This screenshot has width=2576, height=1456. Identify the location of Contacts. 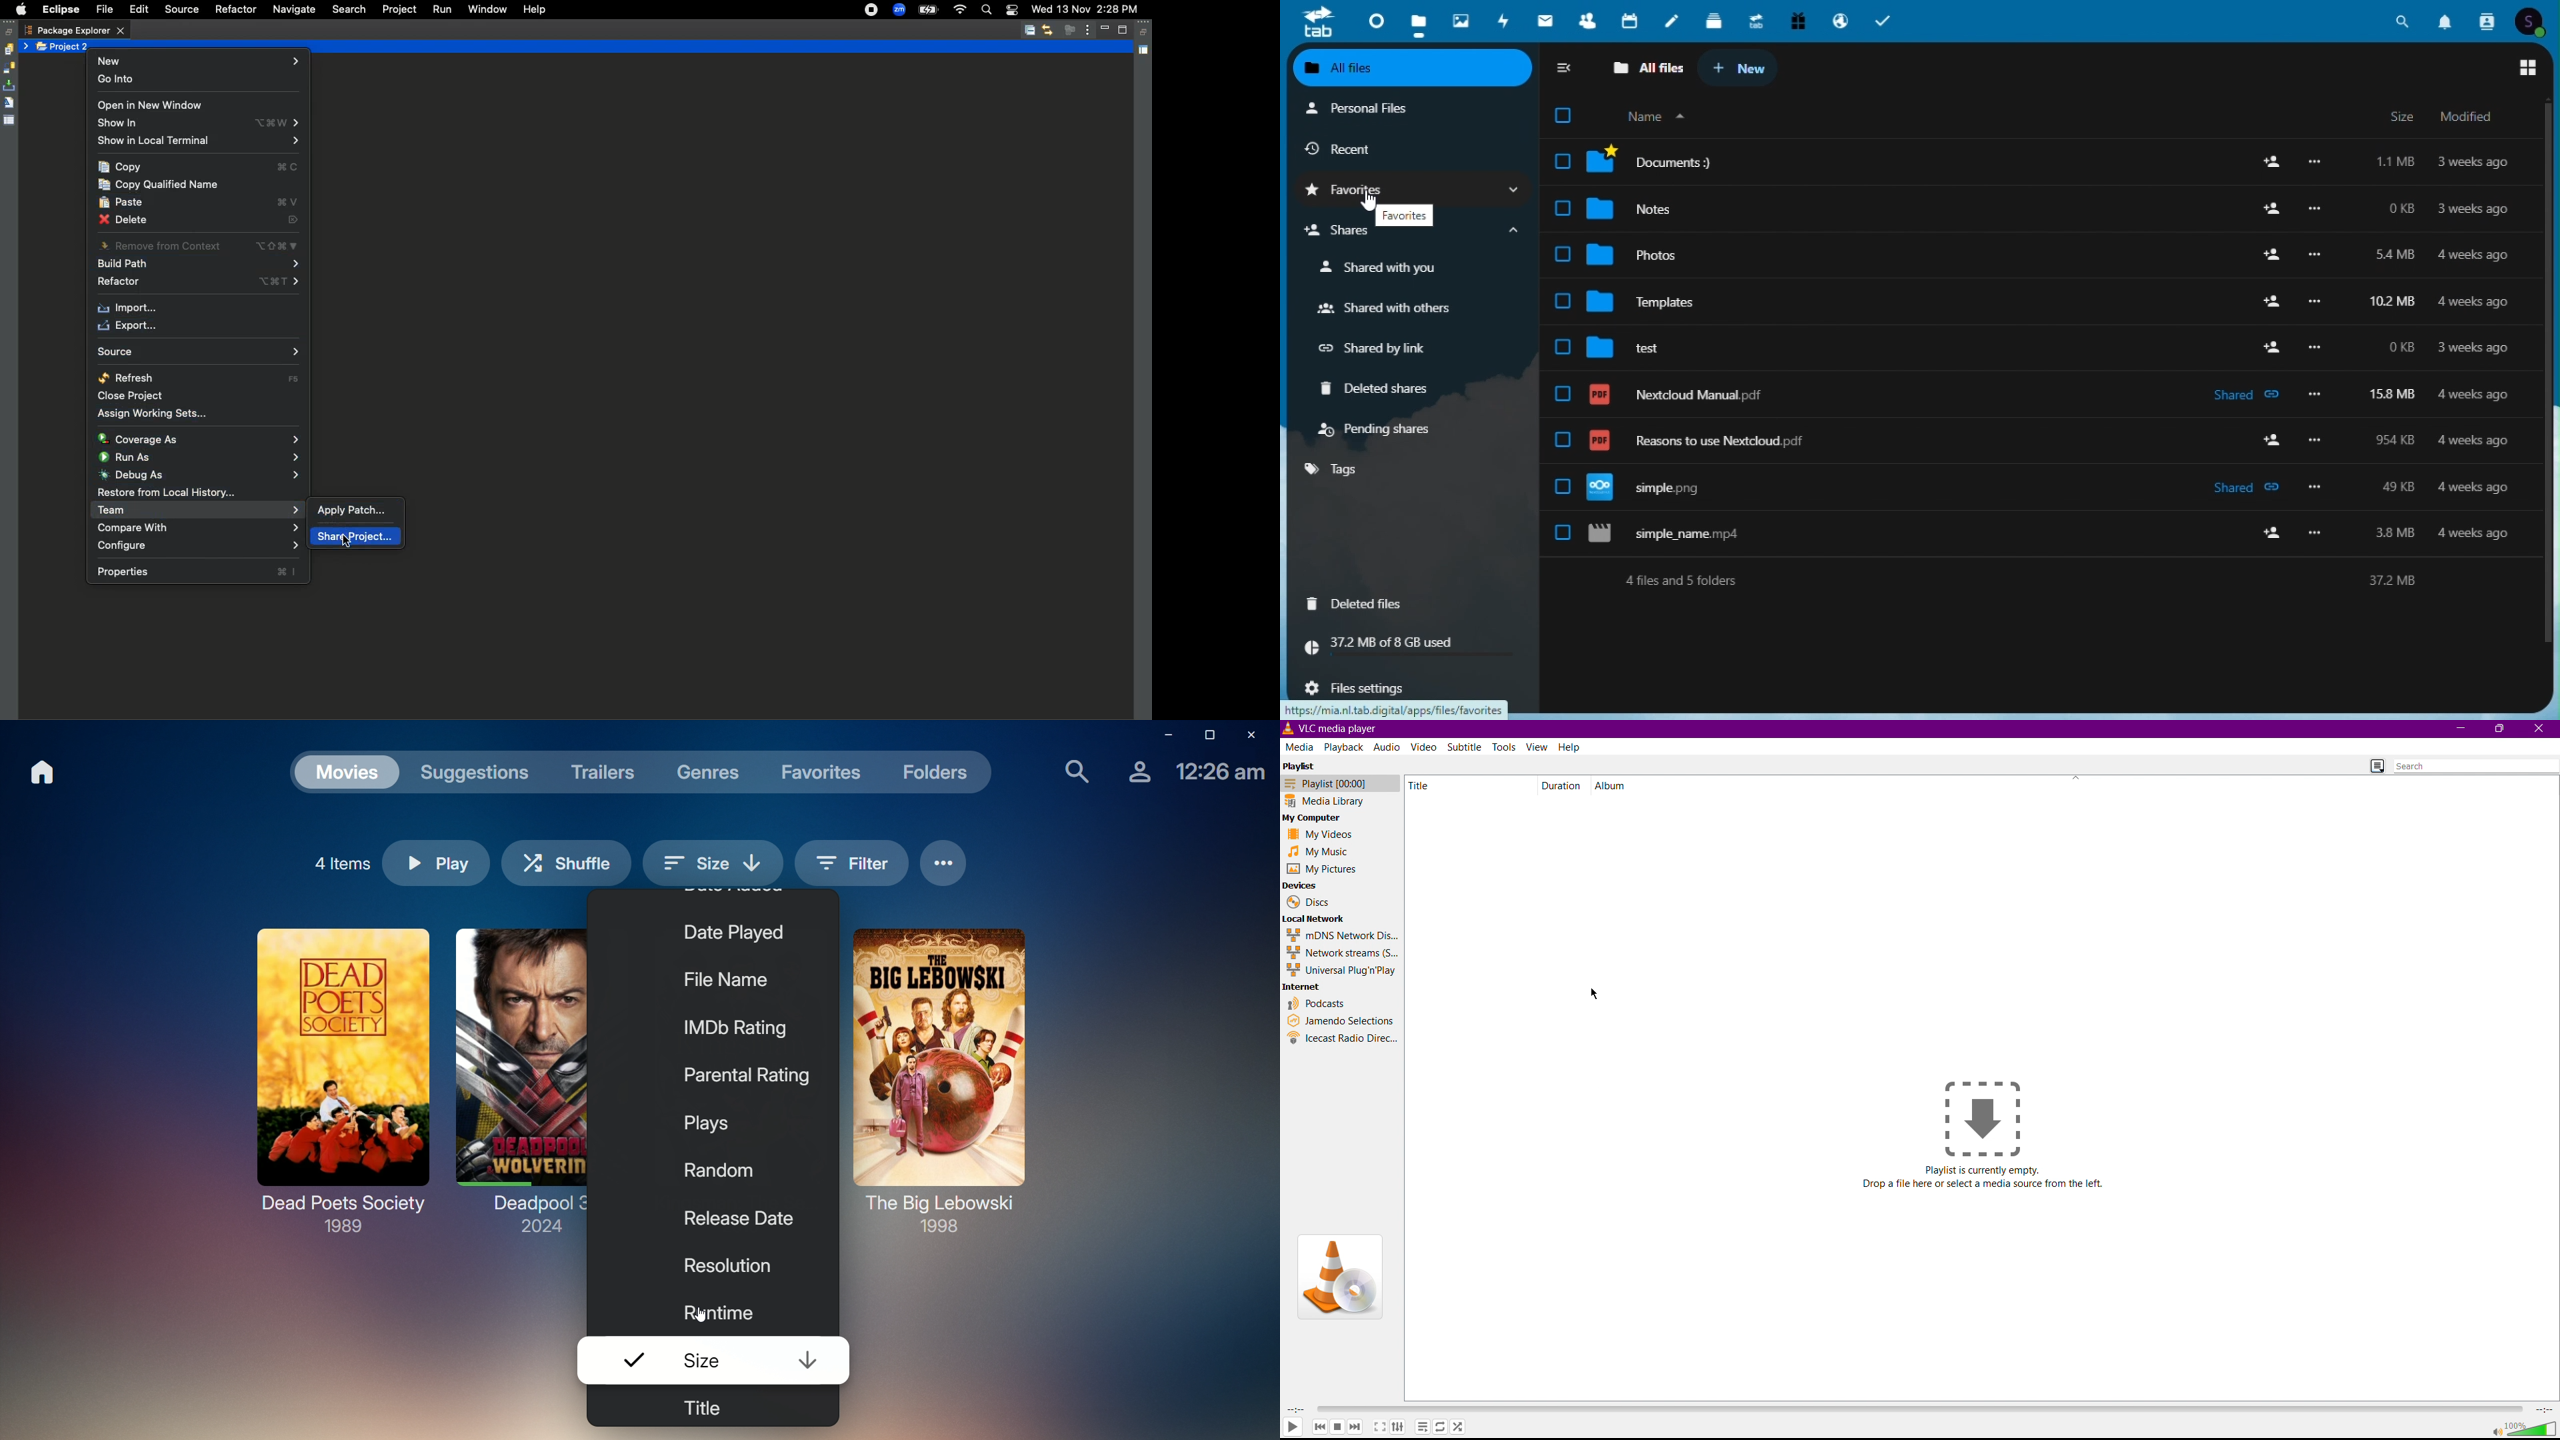
(1588, 18).